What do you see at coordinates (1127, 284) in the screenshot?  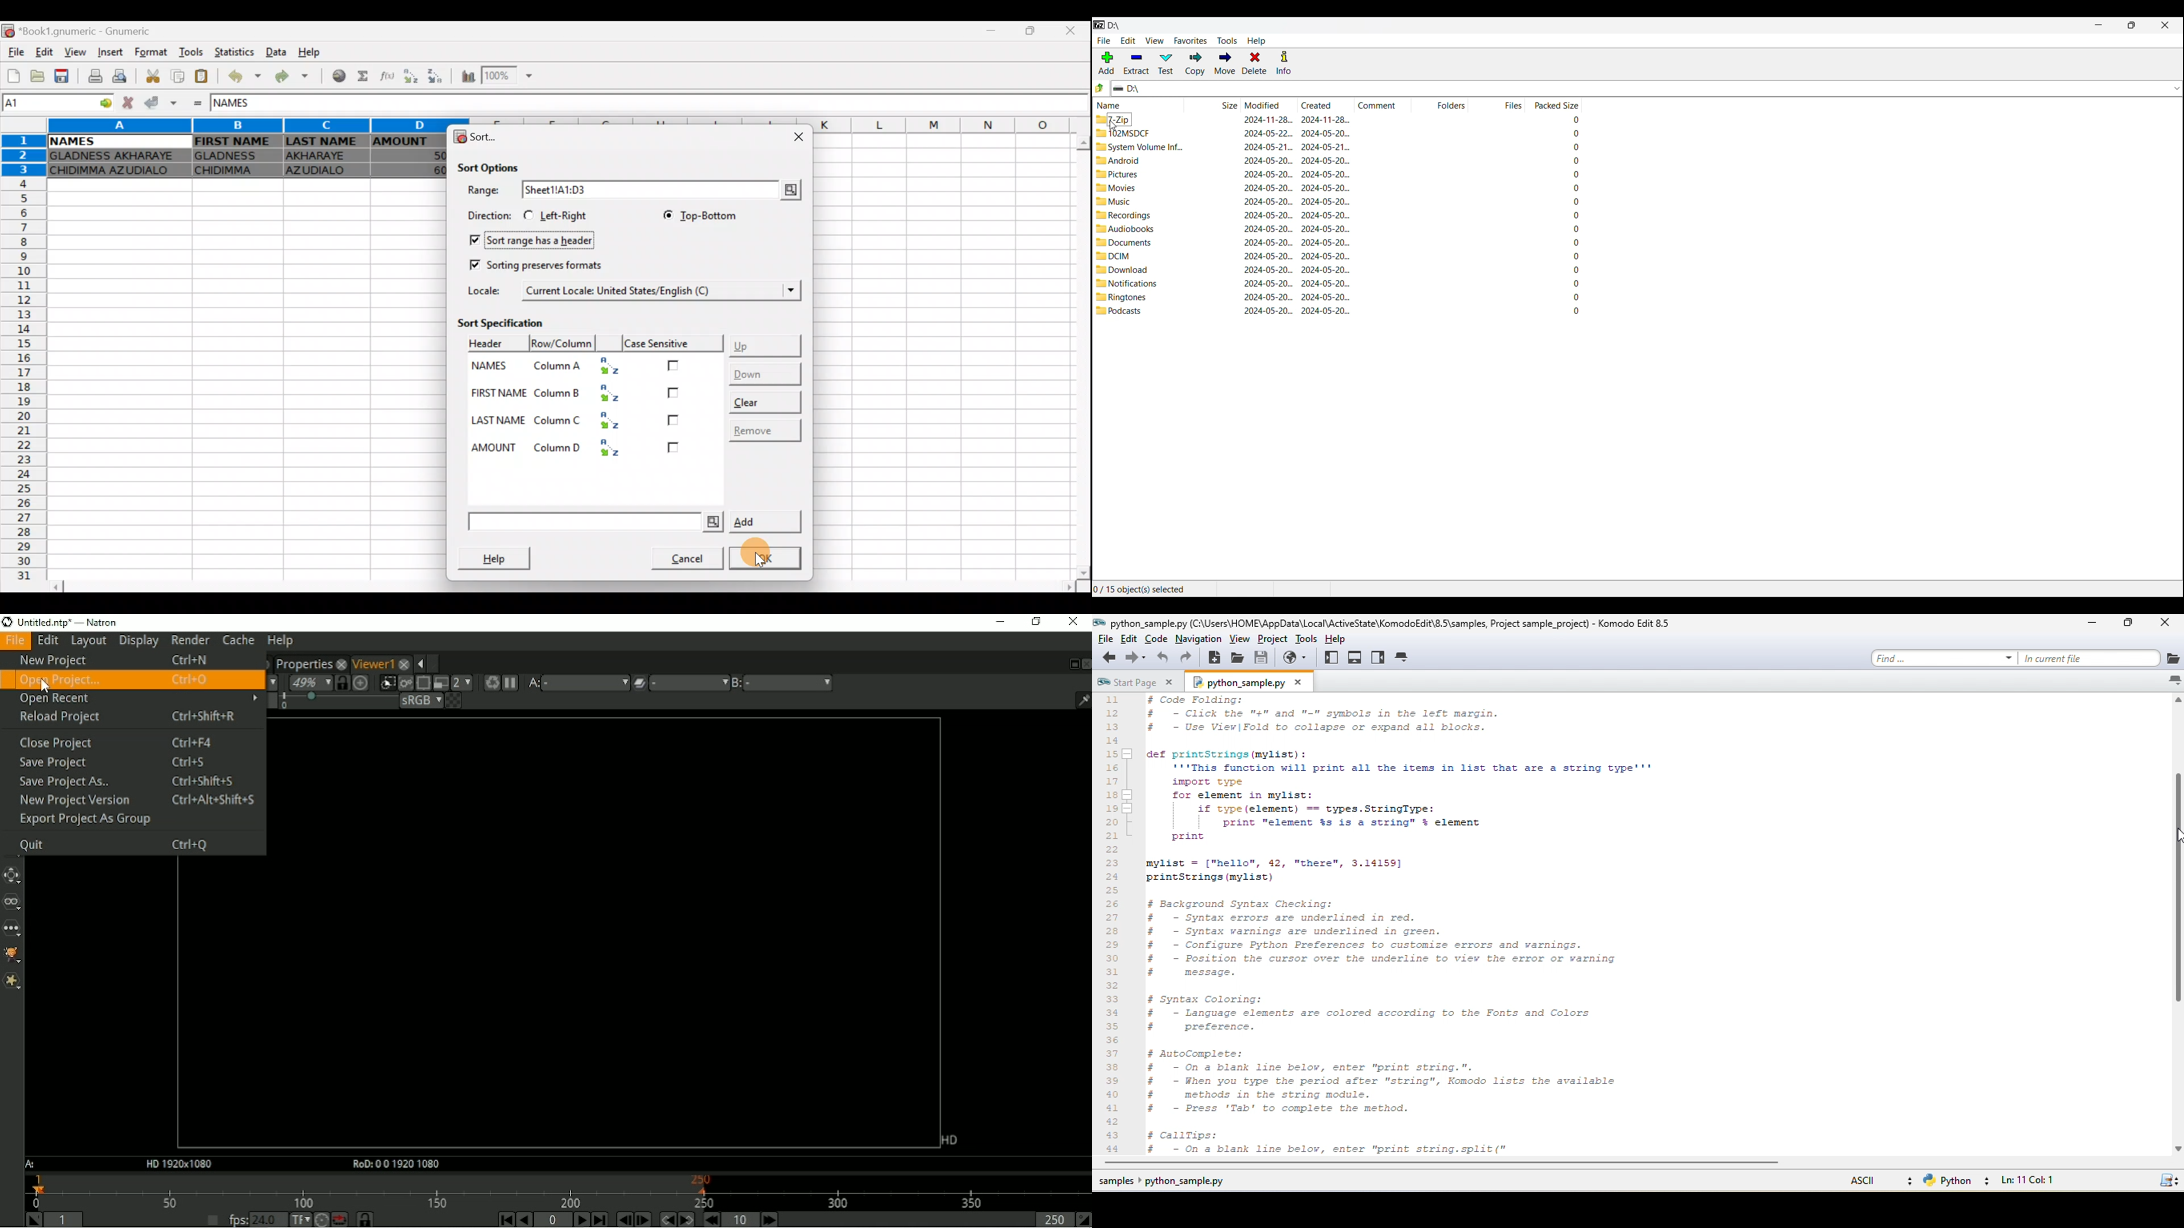 I see `folder` at bounding box center [1127, 284].